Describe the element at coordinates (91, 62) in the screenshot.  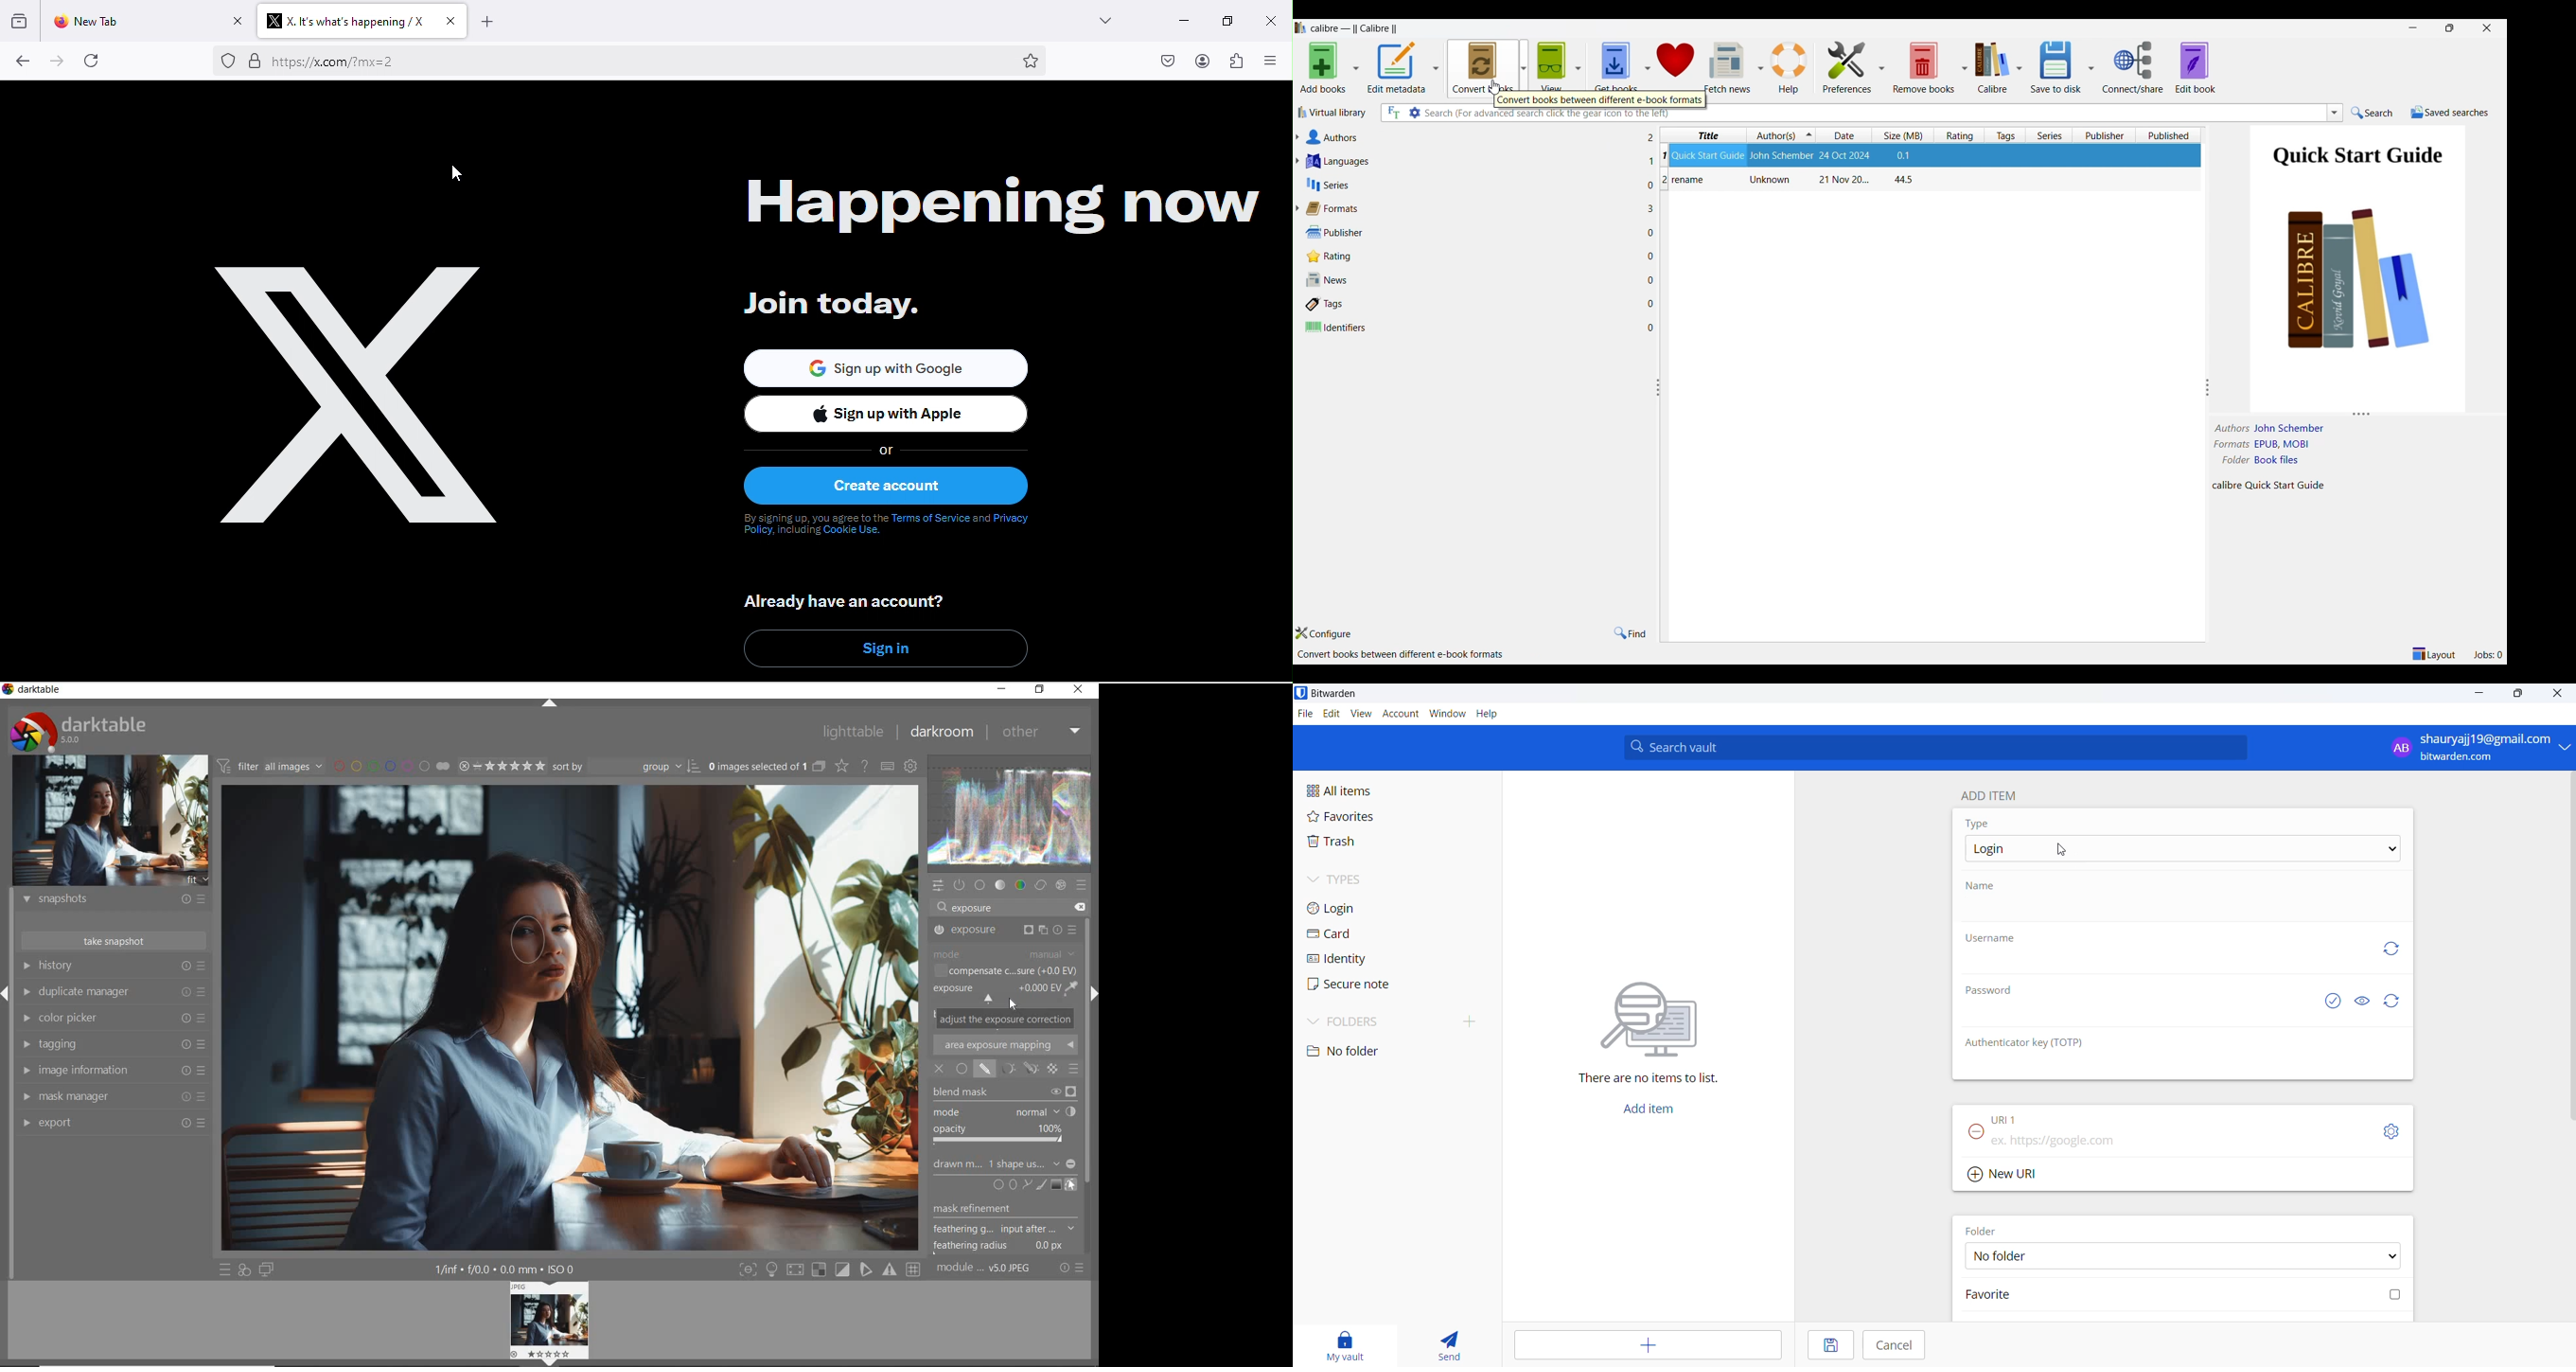
I see `refresh` at that location.